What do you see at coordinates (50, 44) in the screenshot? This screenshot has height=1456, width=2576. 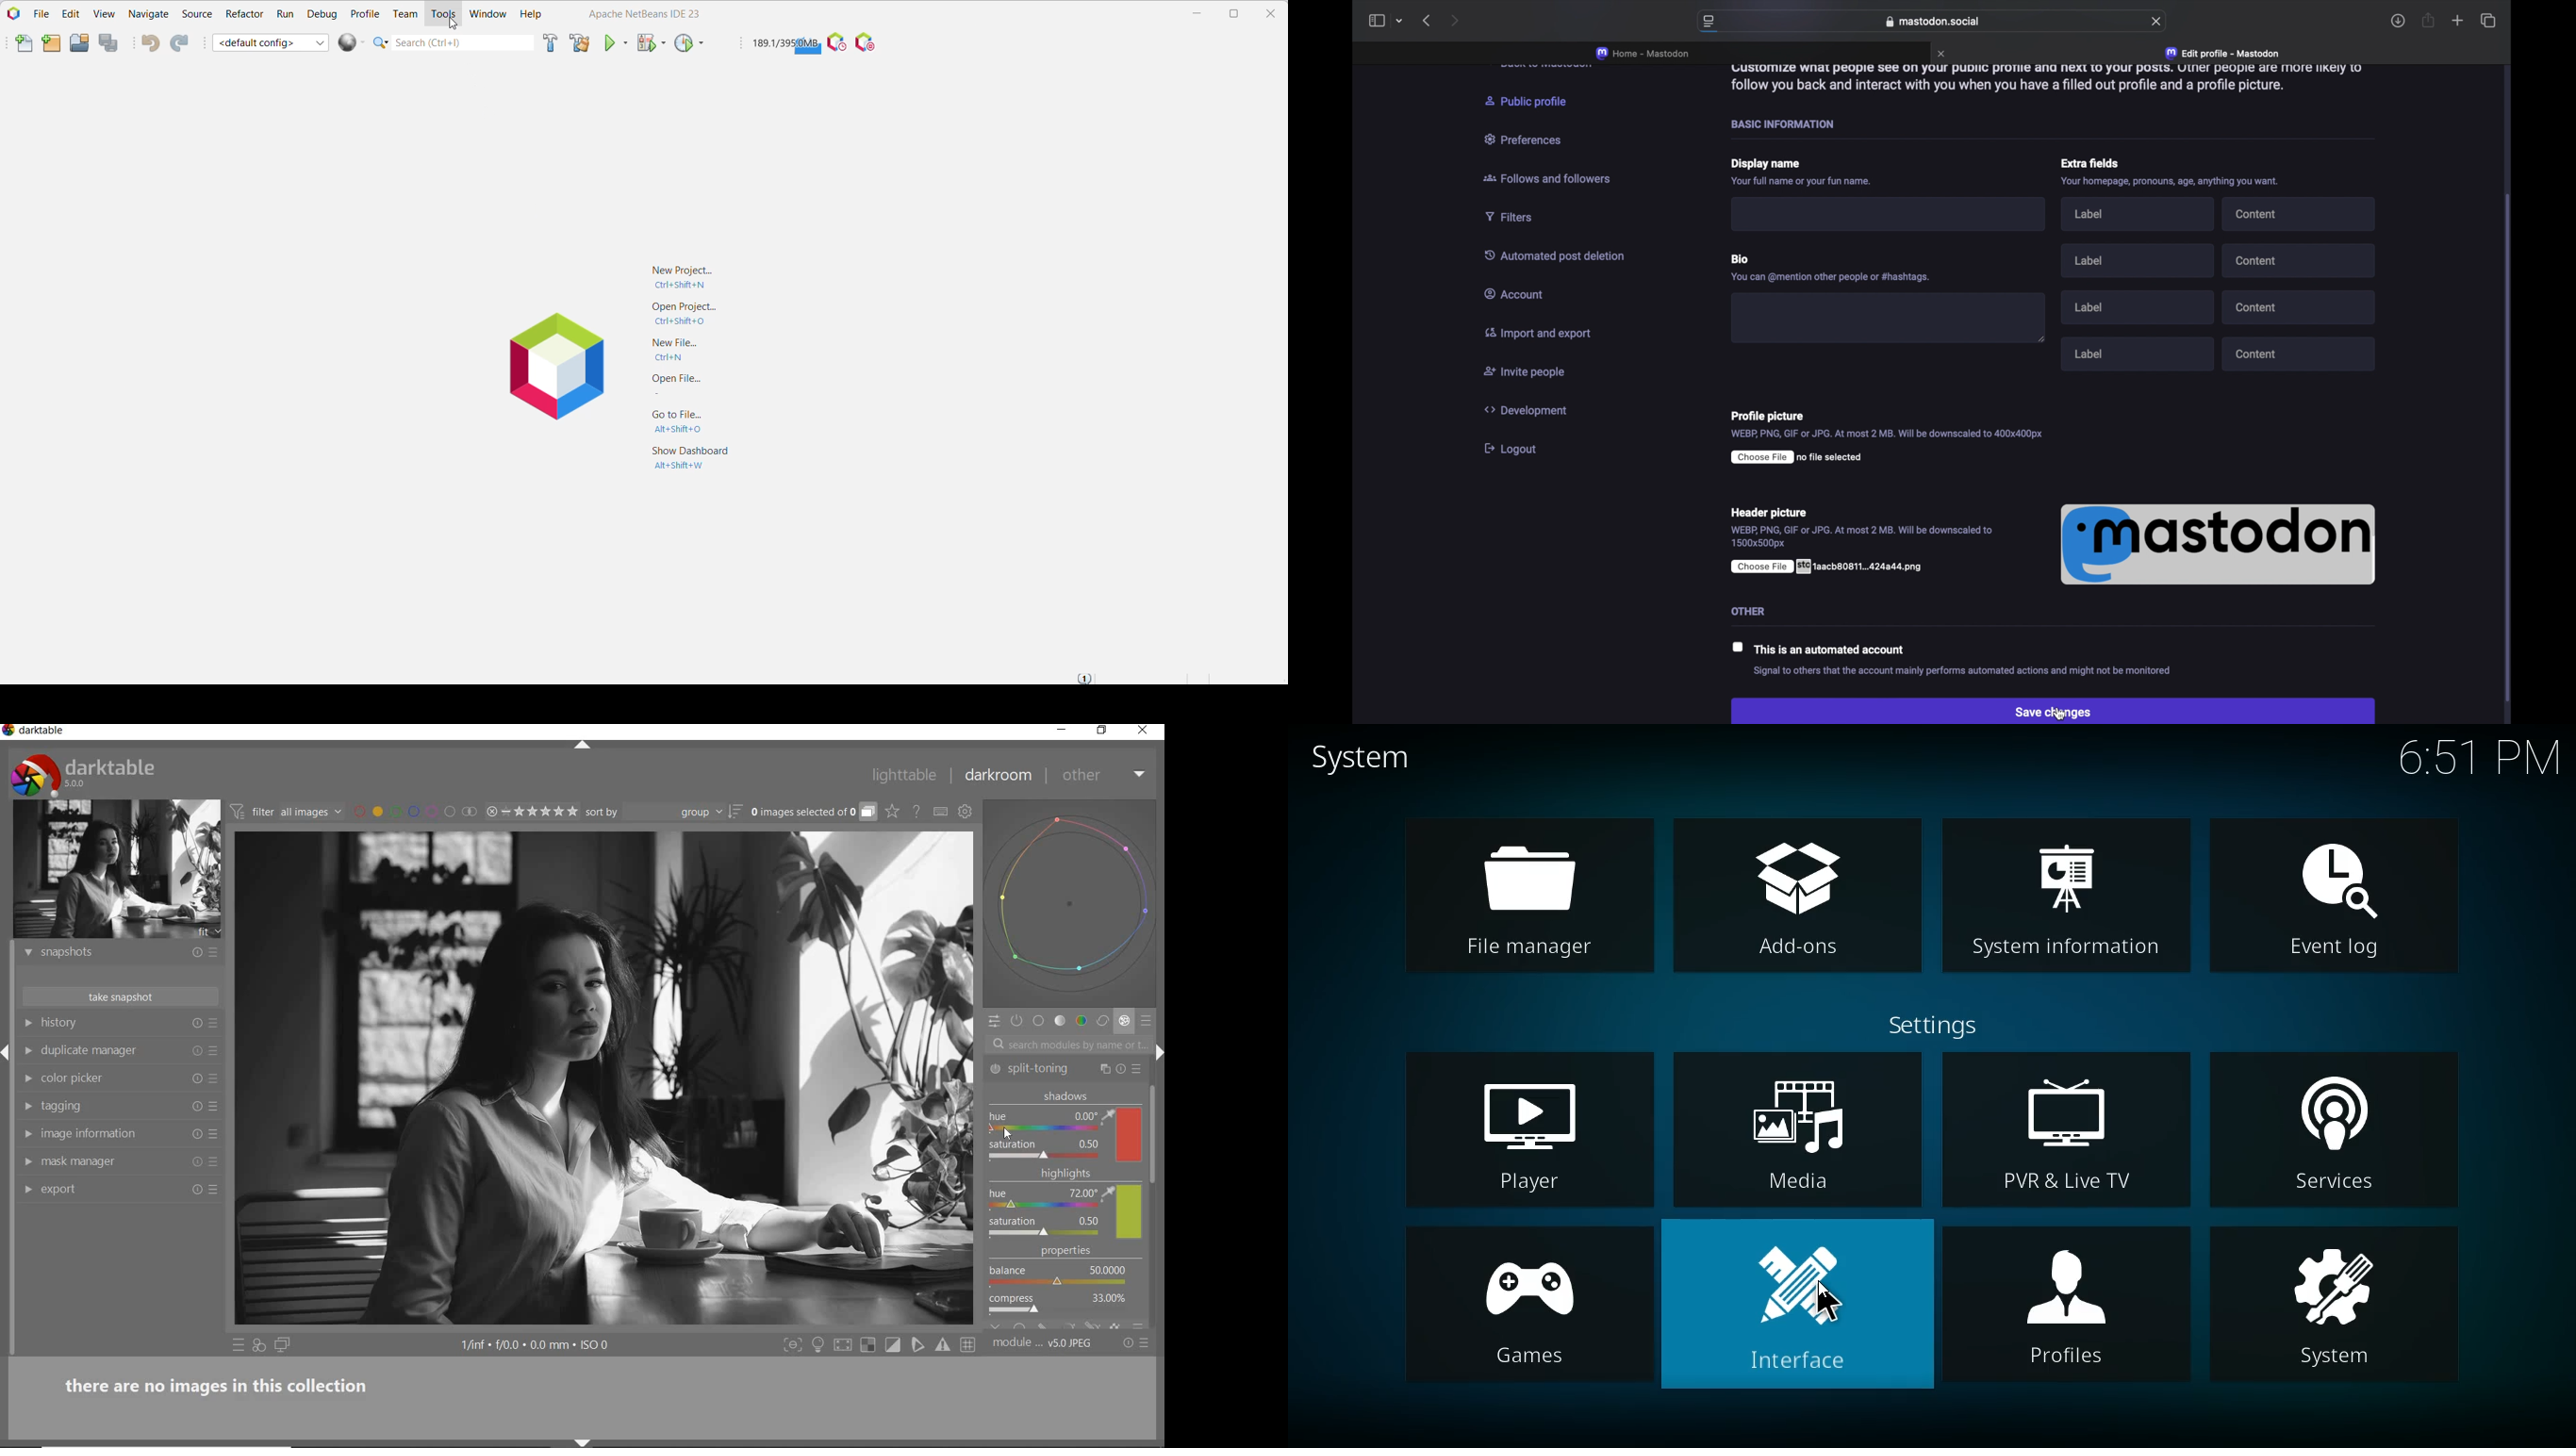 I see `New Project` at bounding box center [50, 44].